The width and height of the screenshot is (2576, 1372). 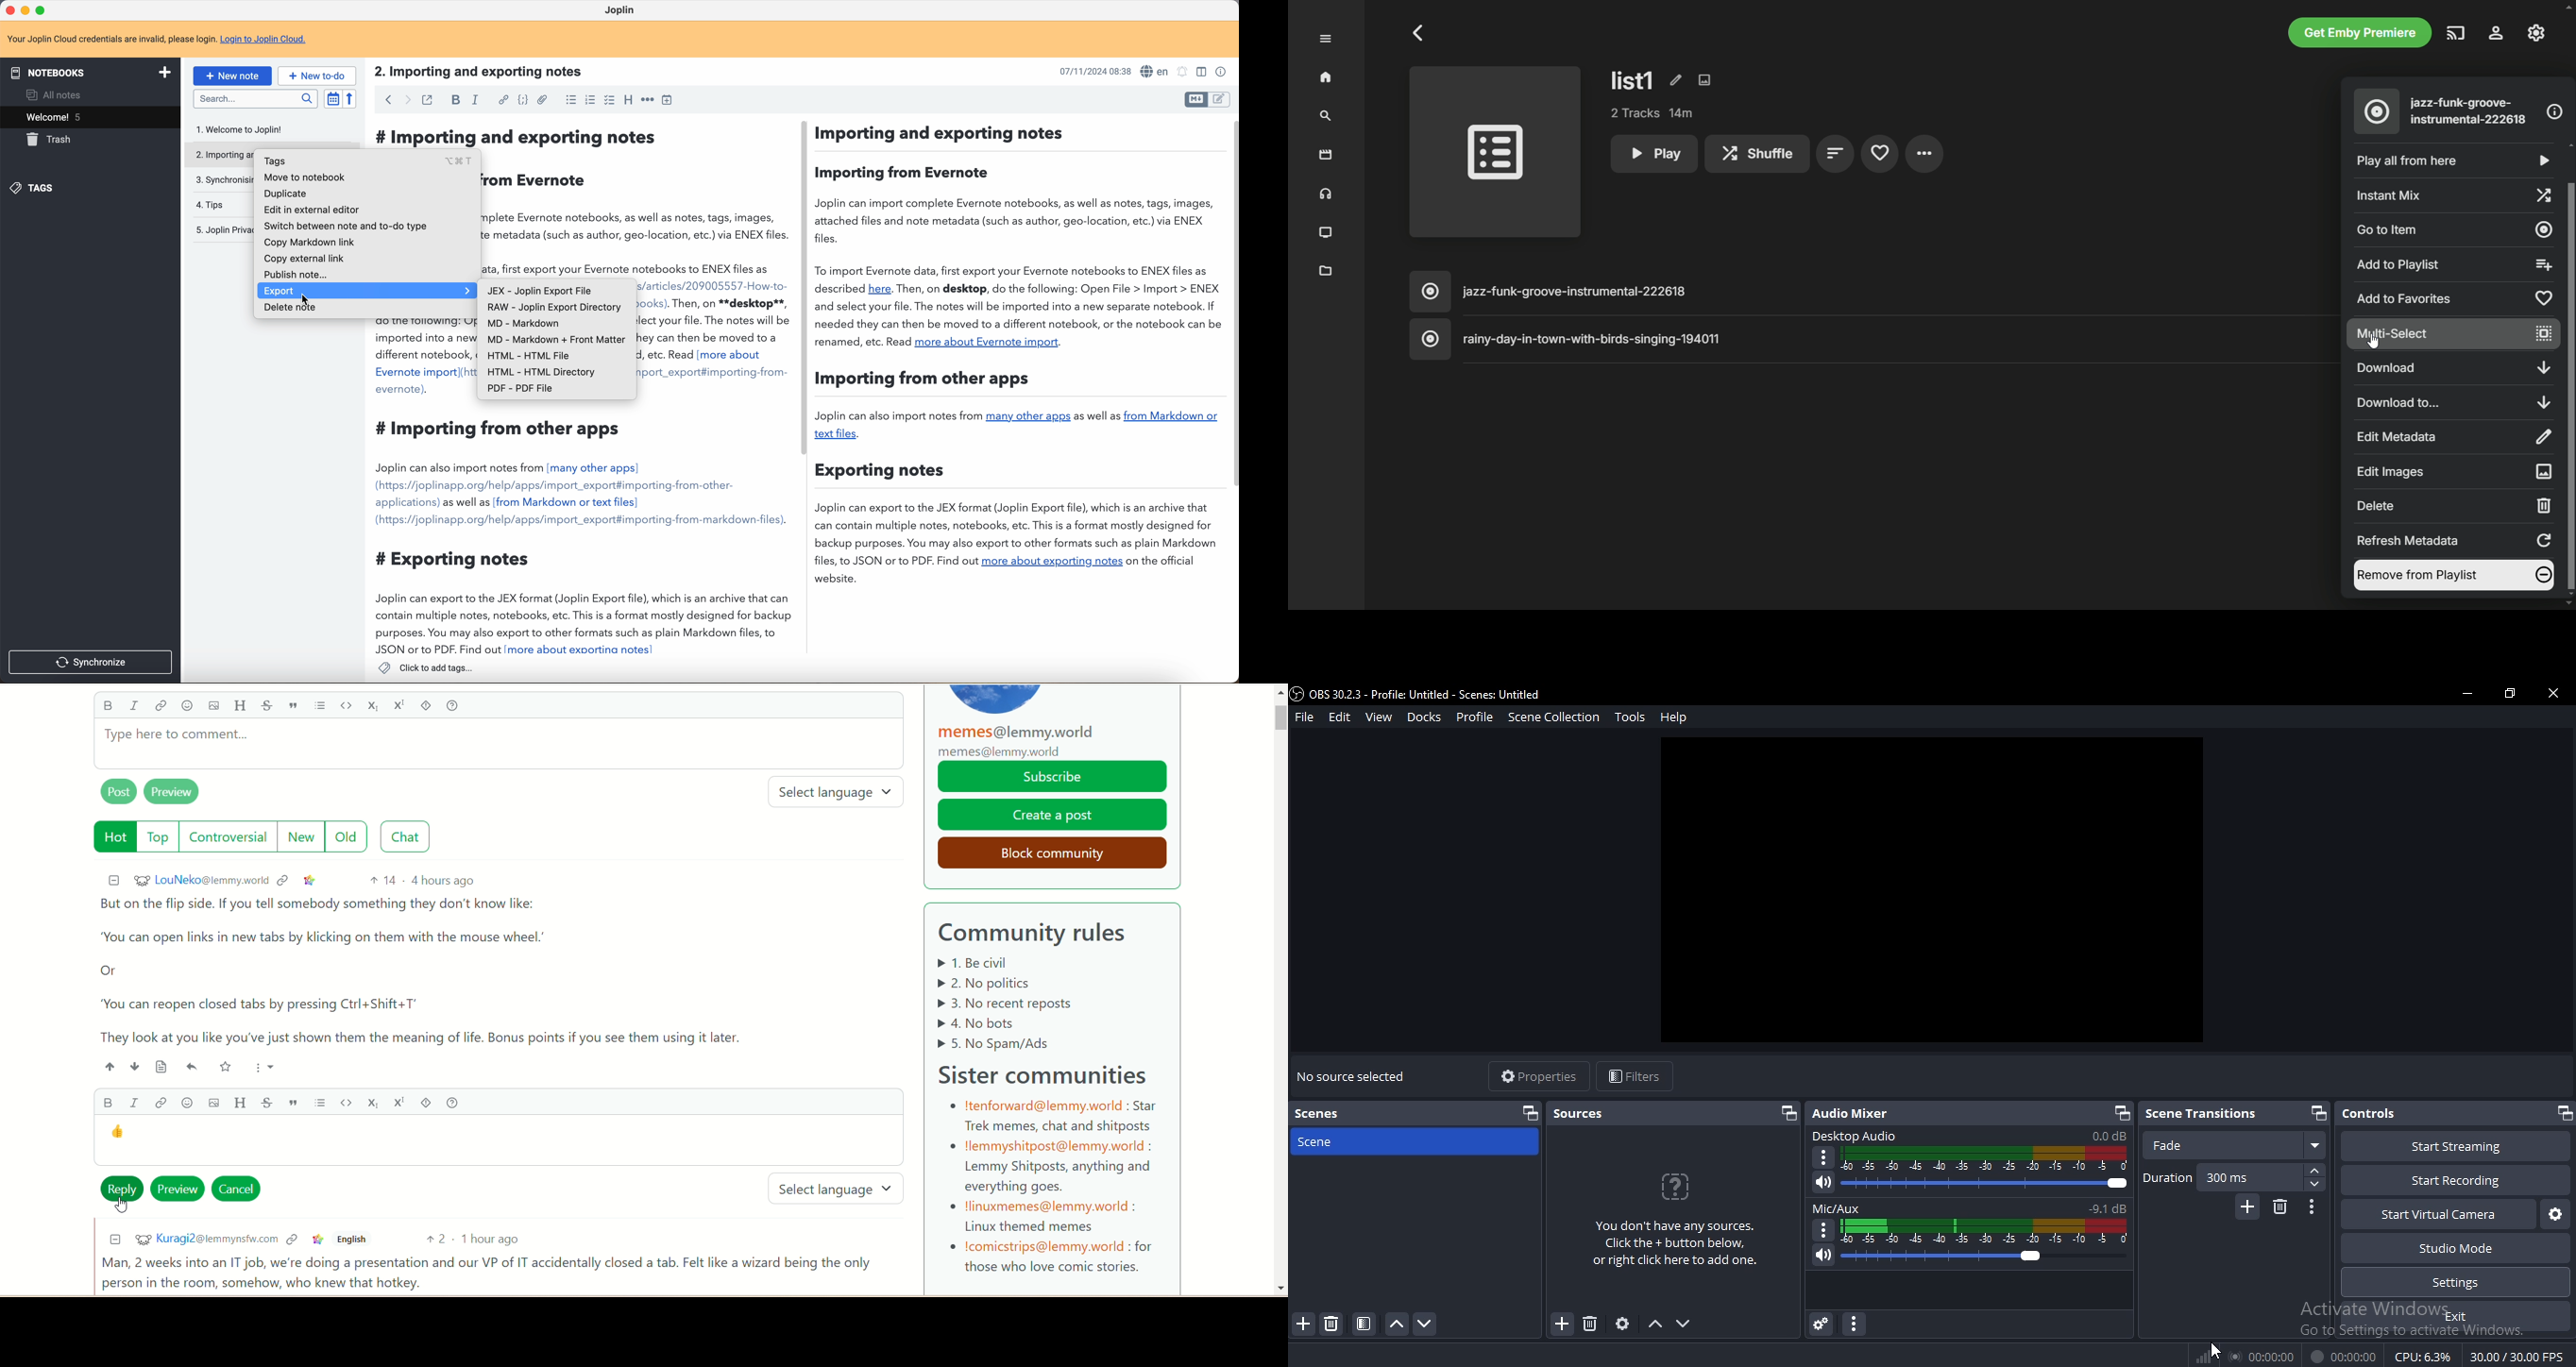 What do you see at coordinates (427, 100) in the screenshot?
I see `toggle external editing` at bounding box center [427, 100].